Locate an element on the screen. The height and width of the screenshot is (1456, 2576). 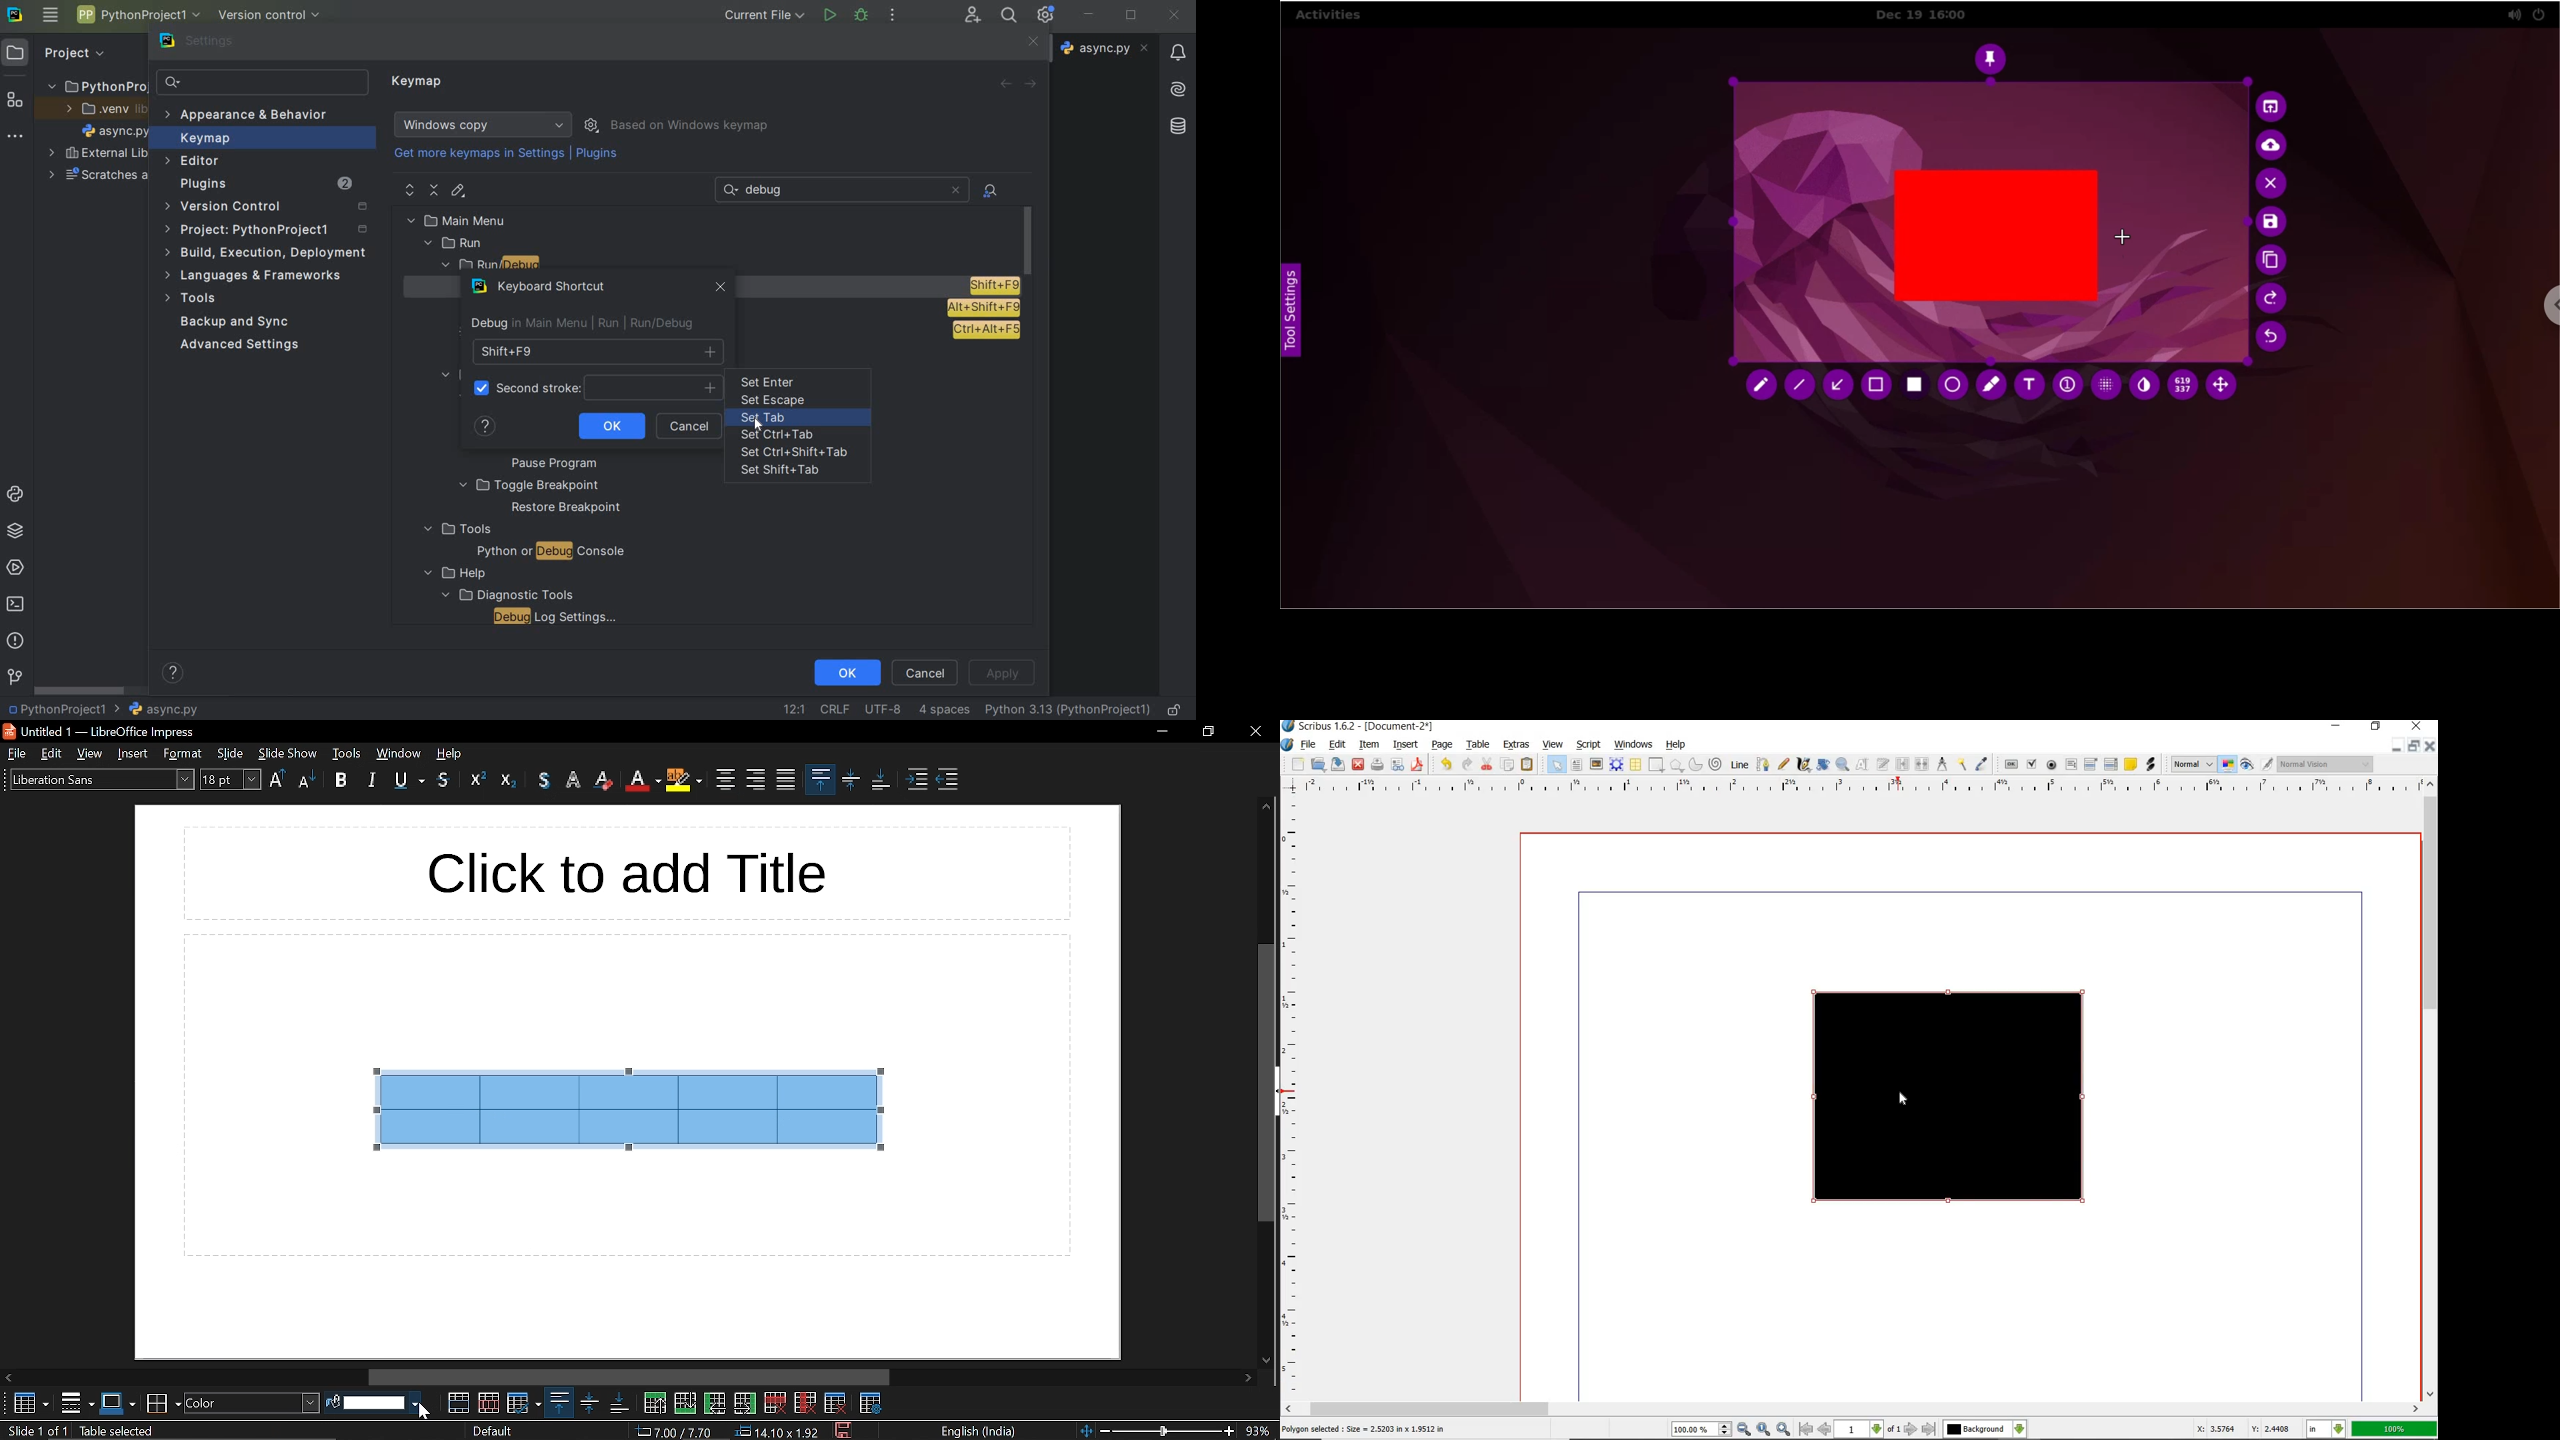
shape is located at coordinates (1950, 1097).